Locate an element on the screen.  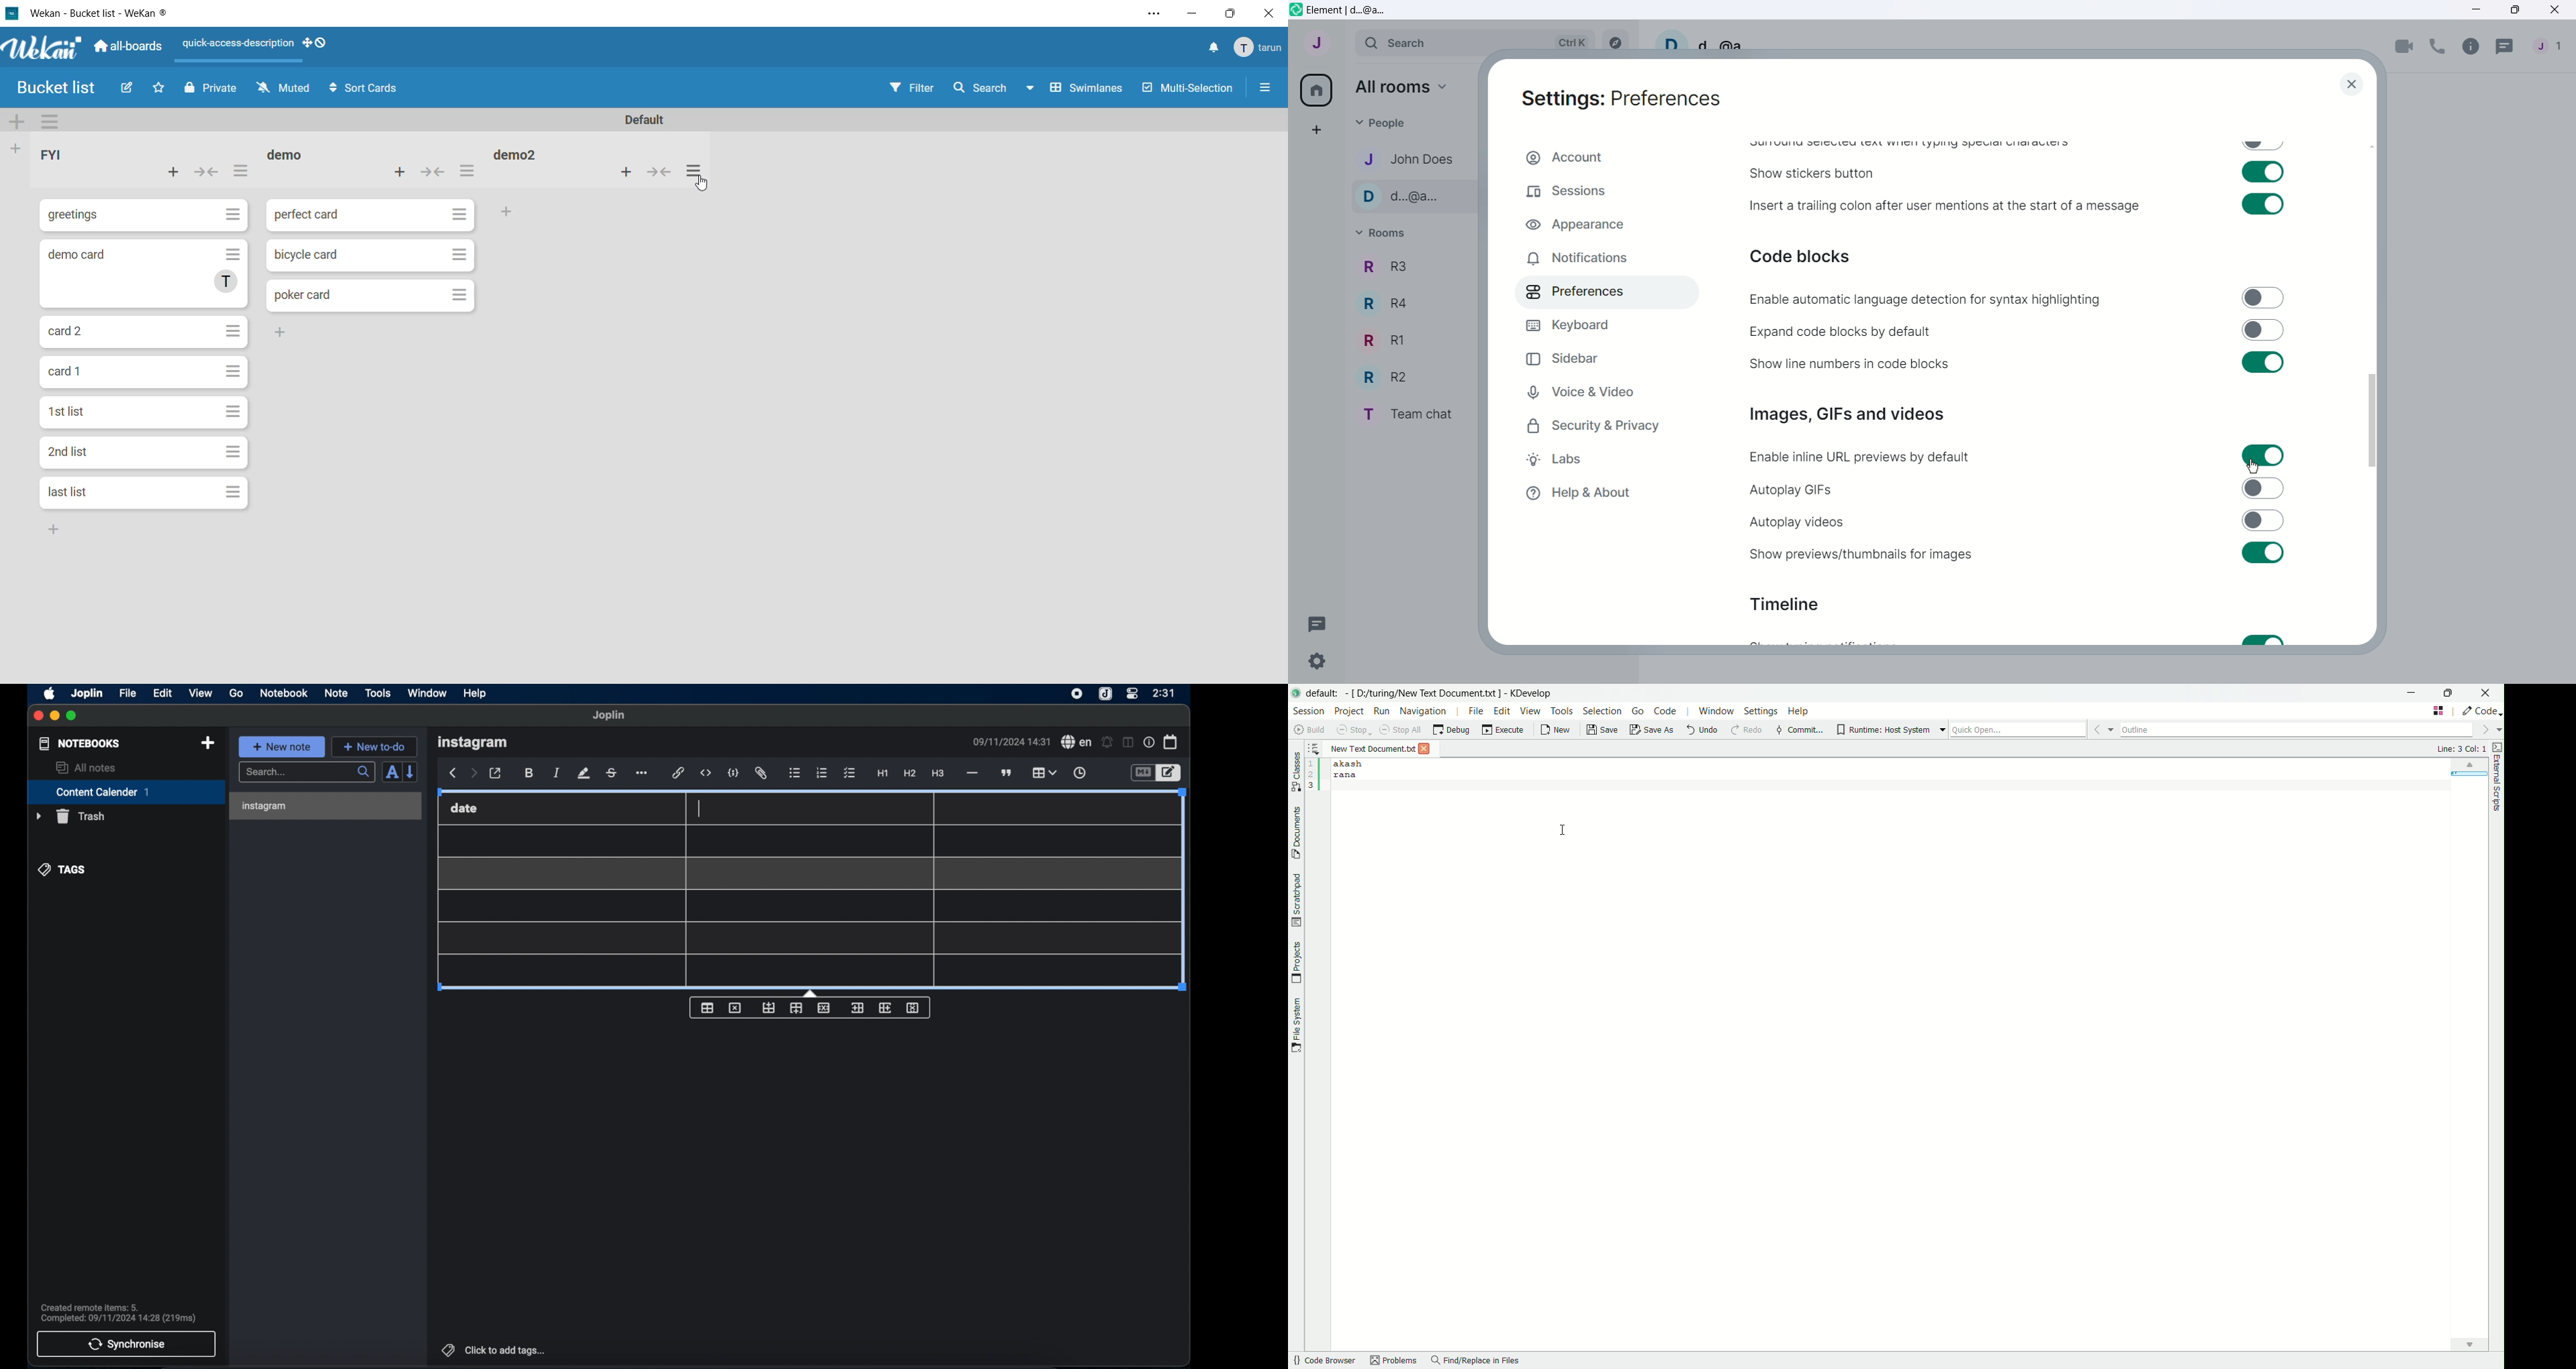
tags is located at coordinates (62, 870).